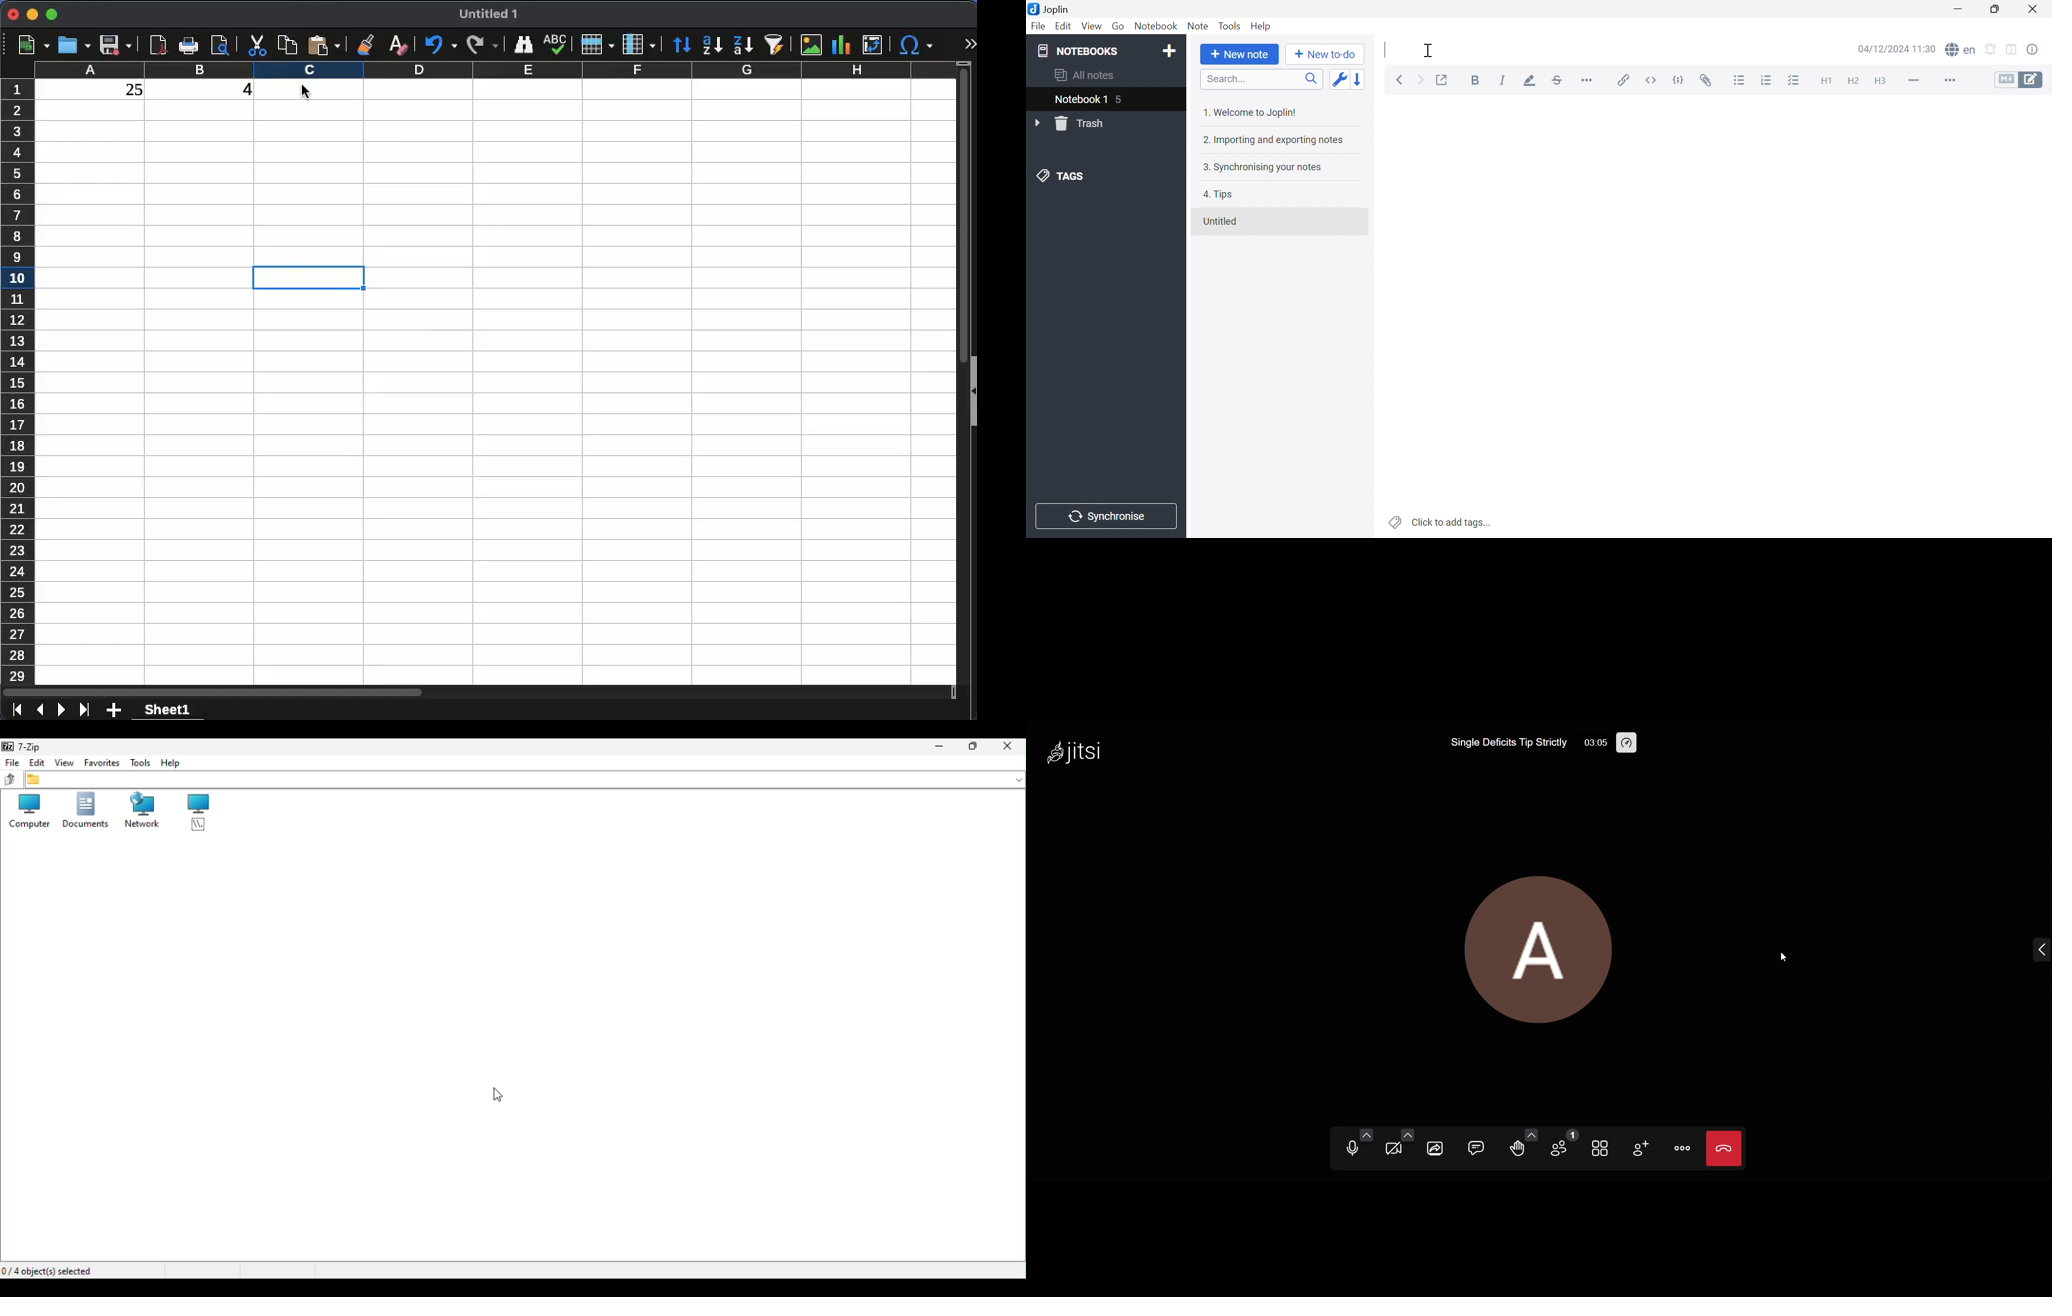 The image size is (2072, 1316). Describe the element at coordinates (976, 747) in the screenshot. I see `Restore` at that location.